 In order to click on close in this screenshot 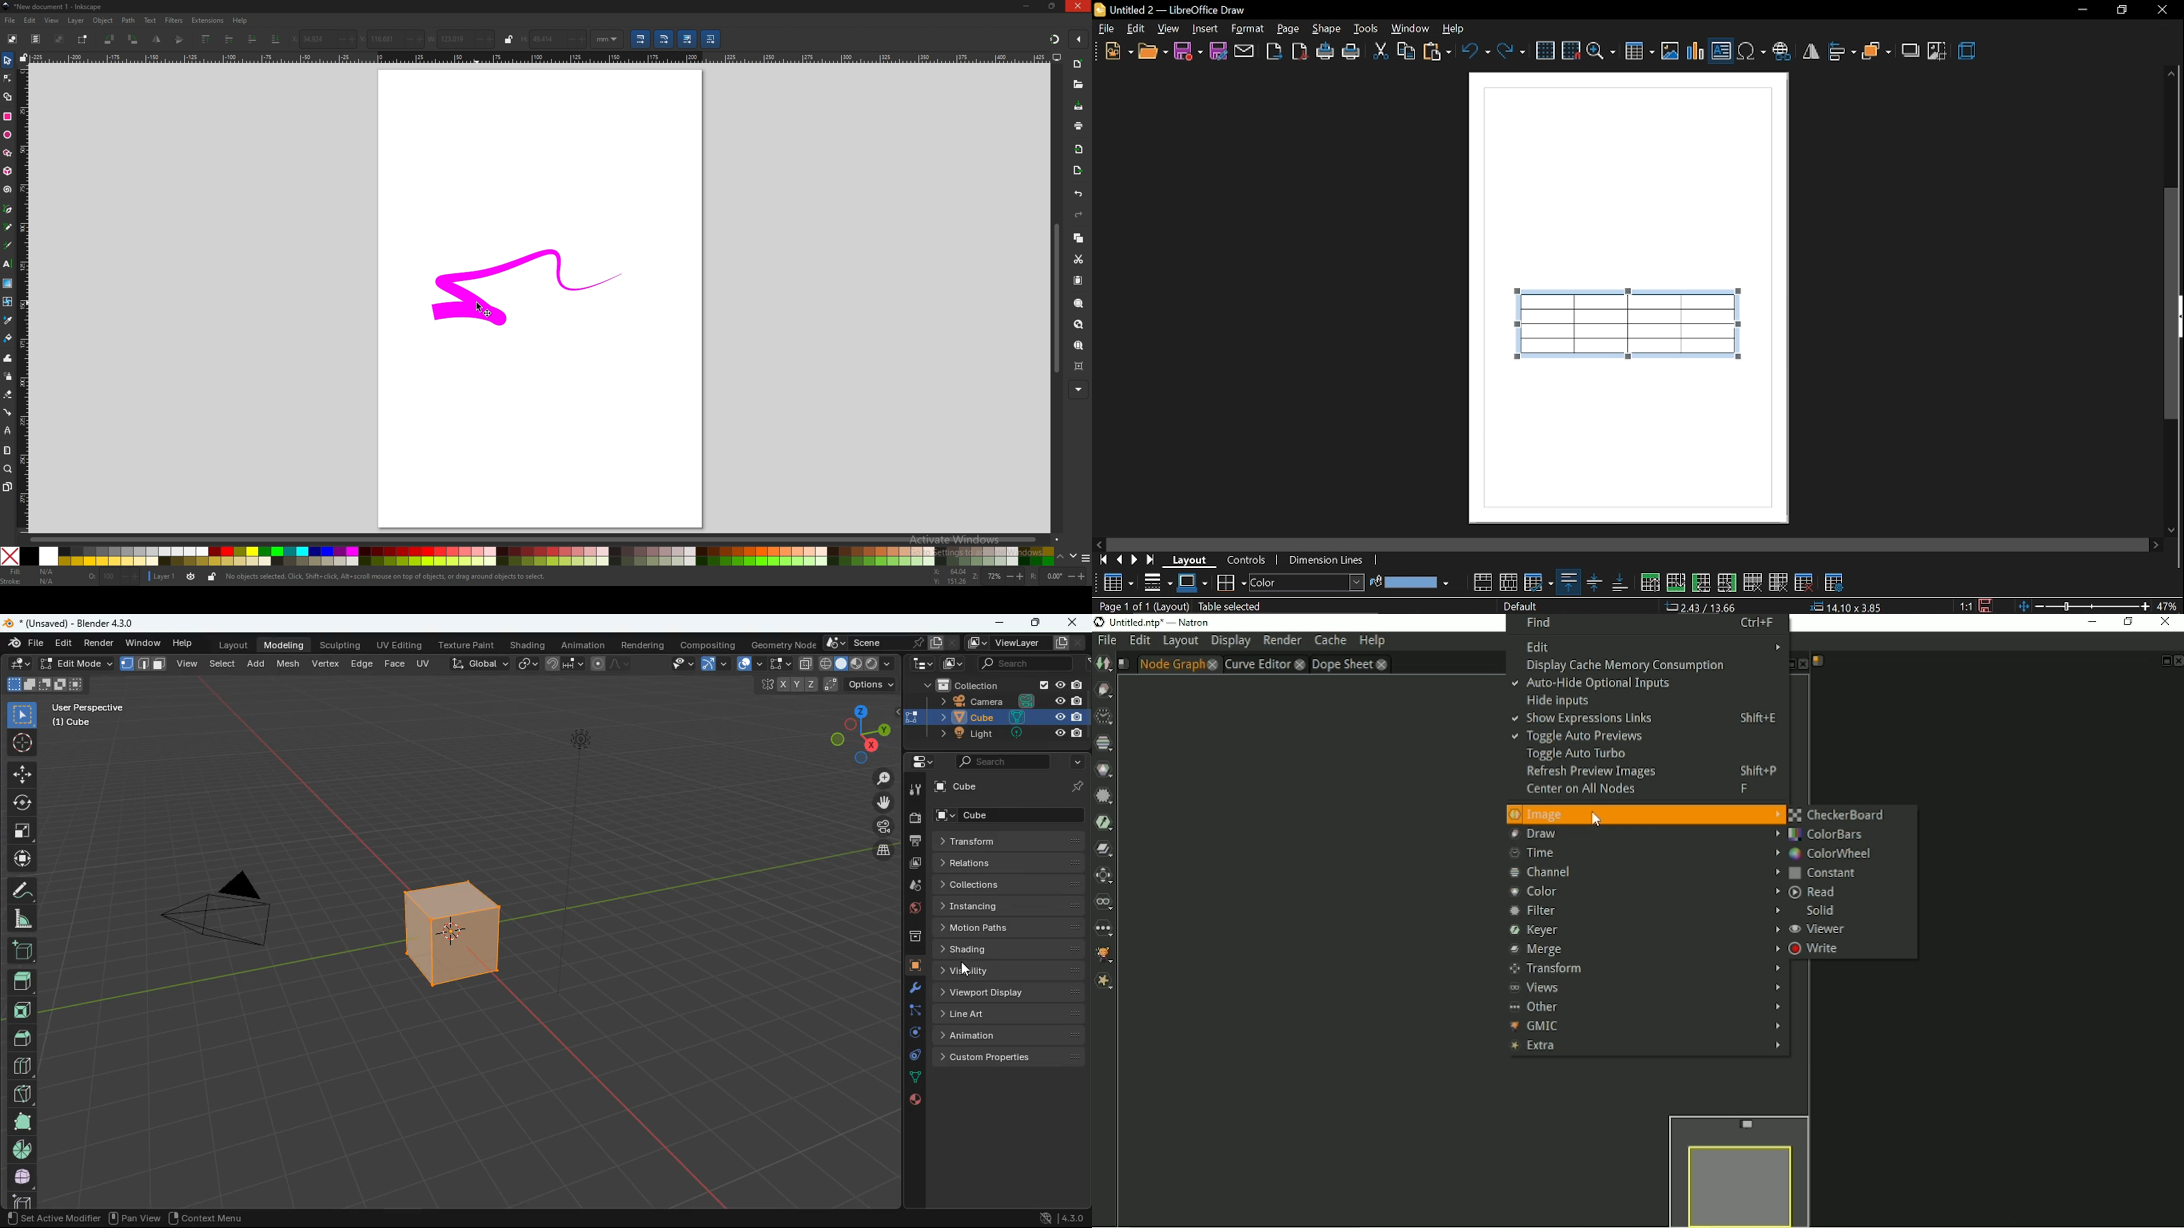, I will do `click(2161, 12)`.